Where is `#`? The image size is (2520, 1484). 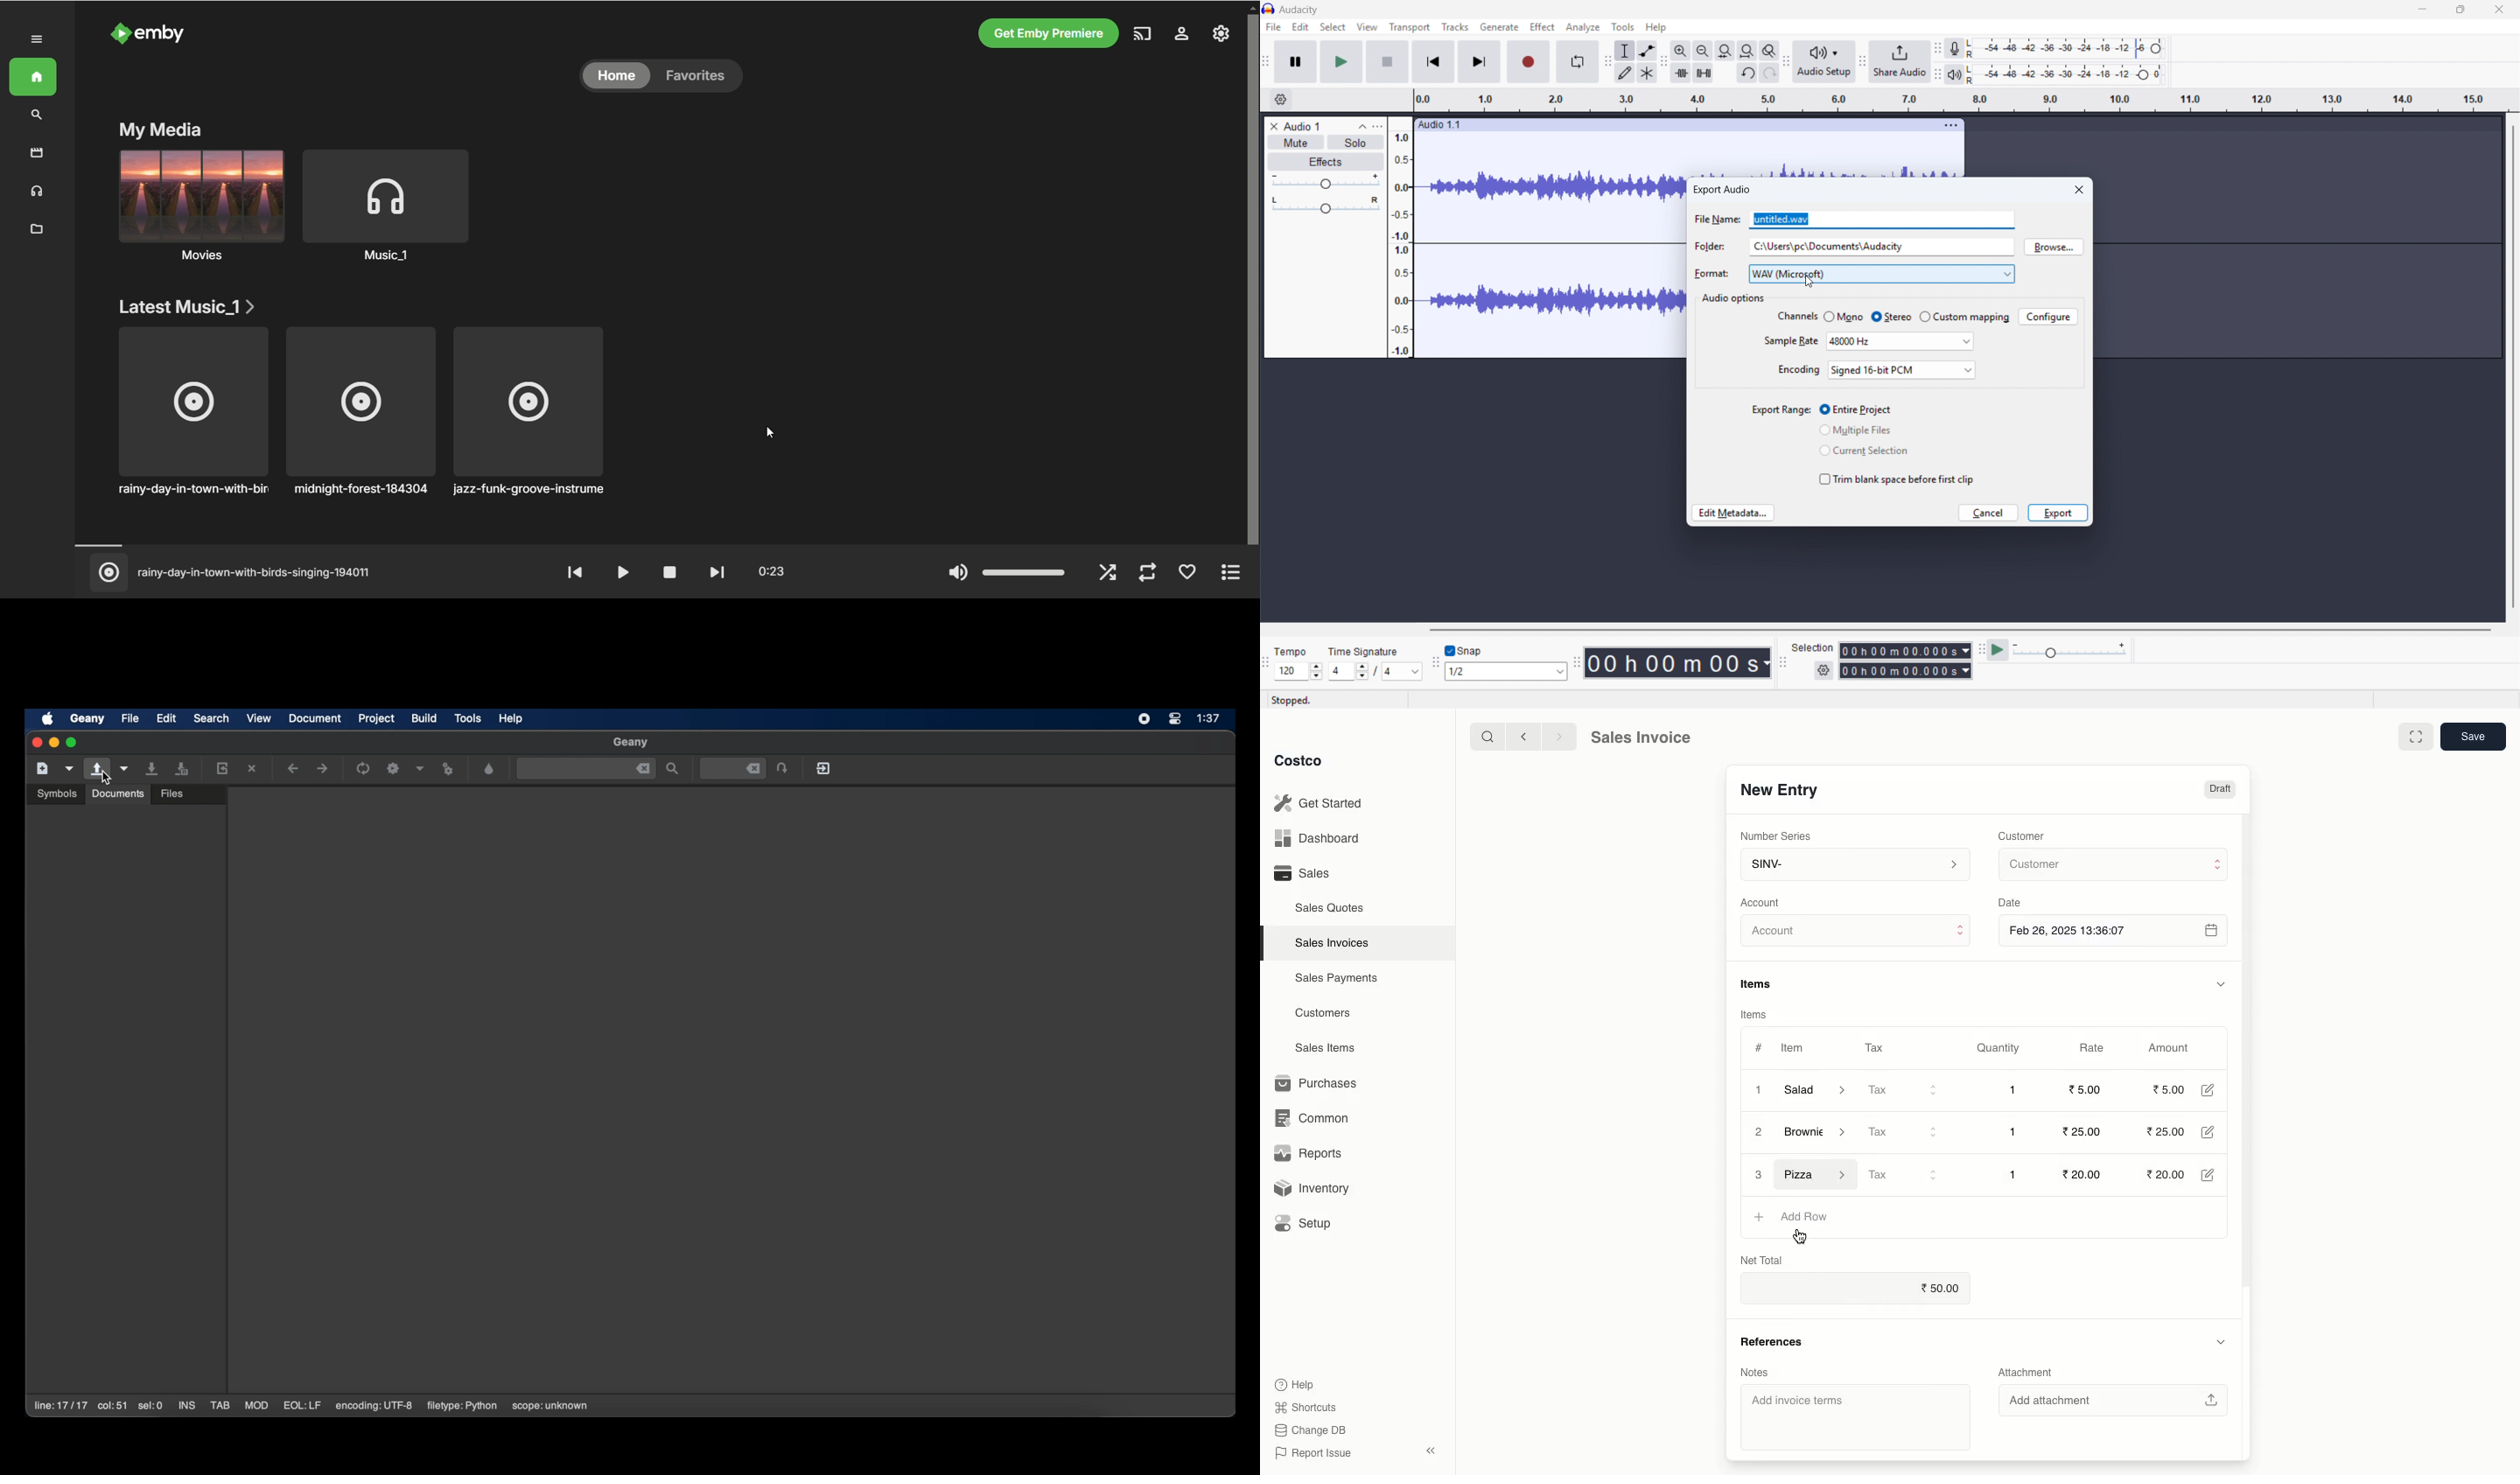
# is located at coordinates (1759, 1046).